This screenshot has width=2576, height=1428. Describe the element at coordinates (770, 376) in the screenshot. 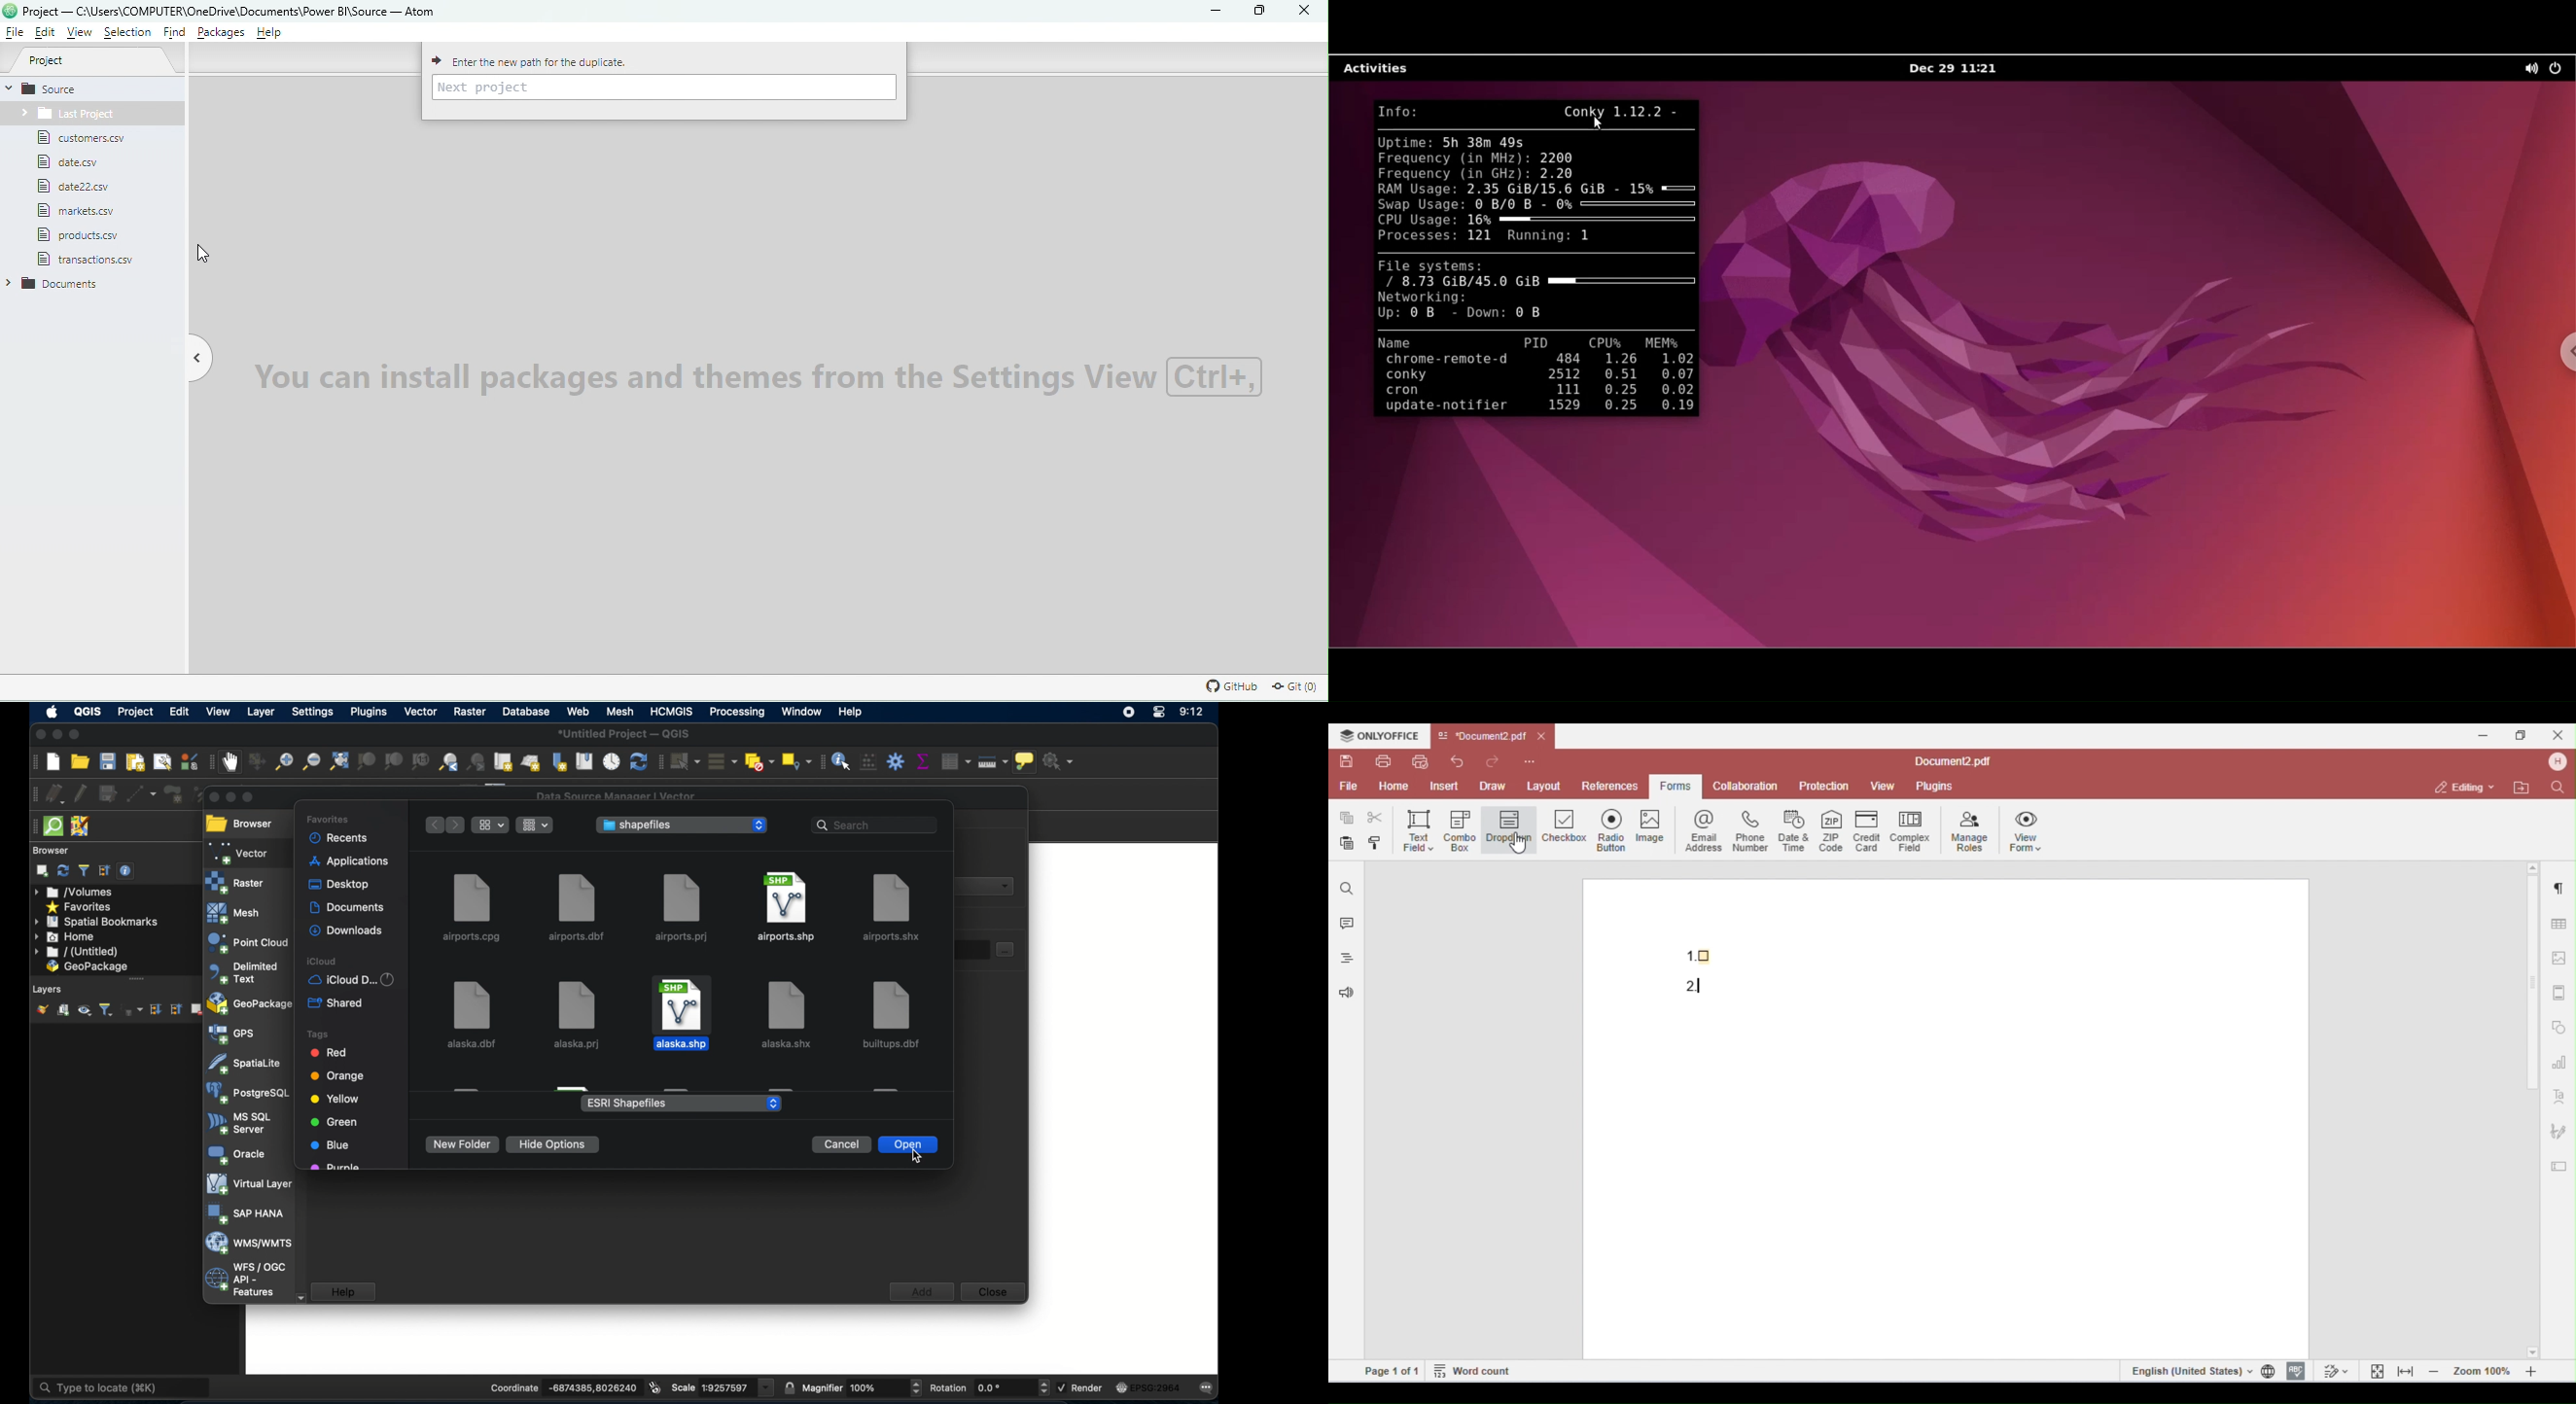

I see `Watermark` at that location.